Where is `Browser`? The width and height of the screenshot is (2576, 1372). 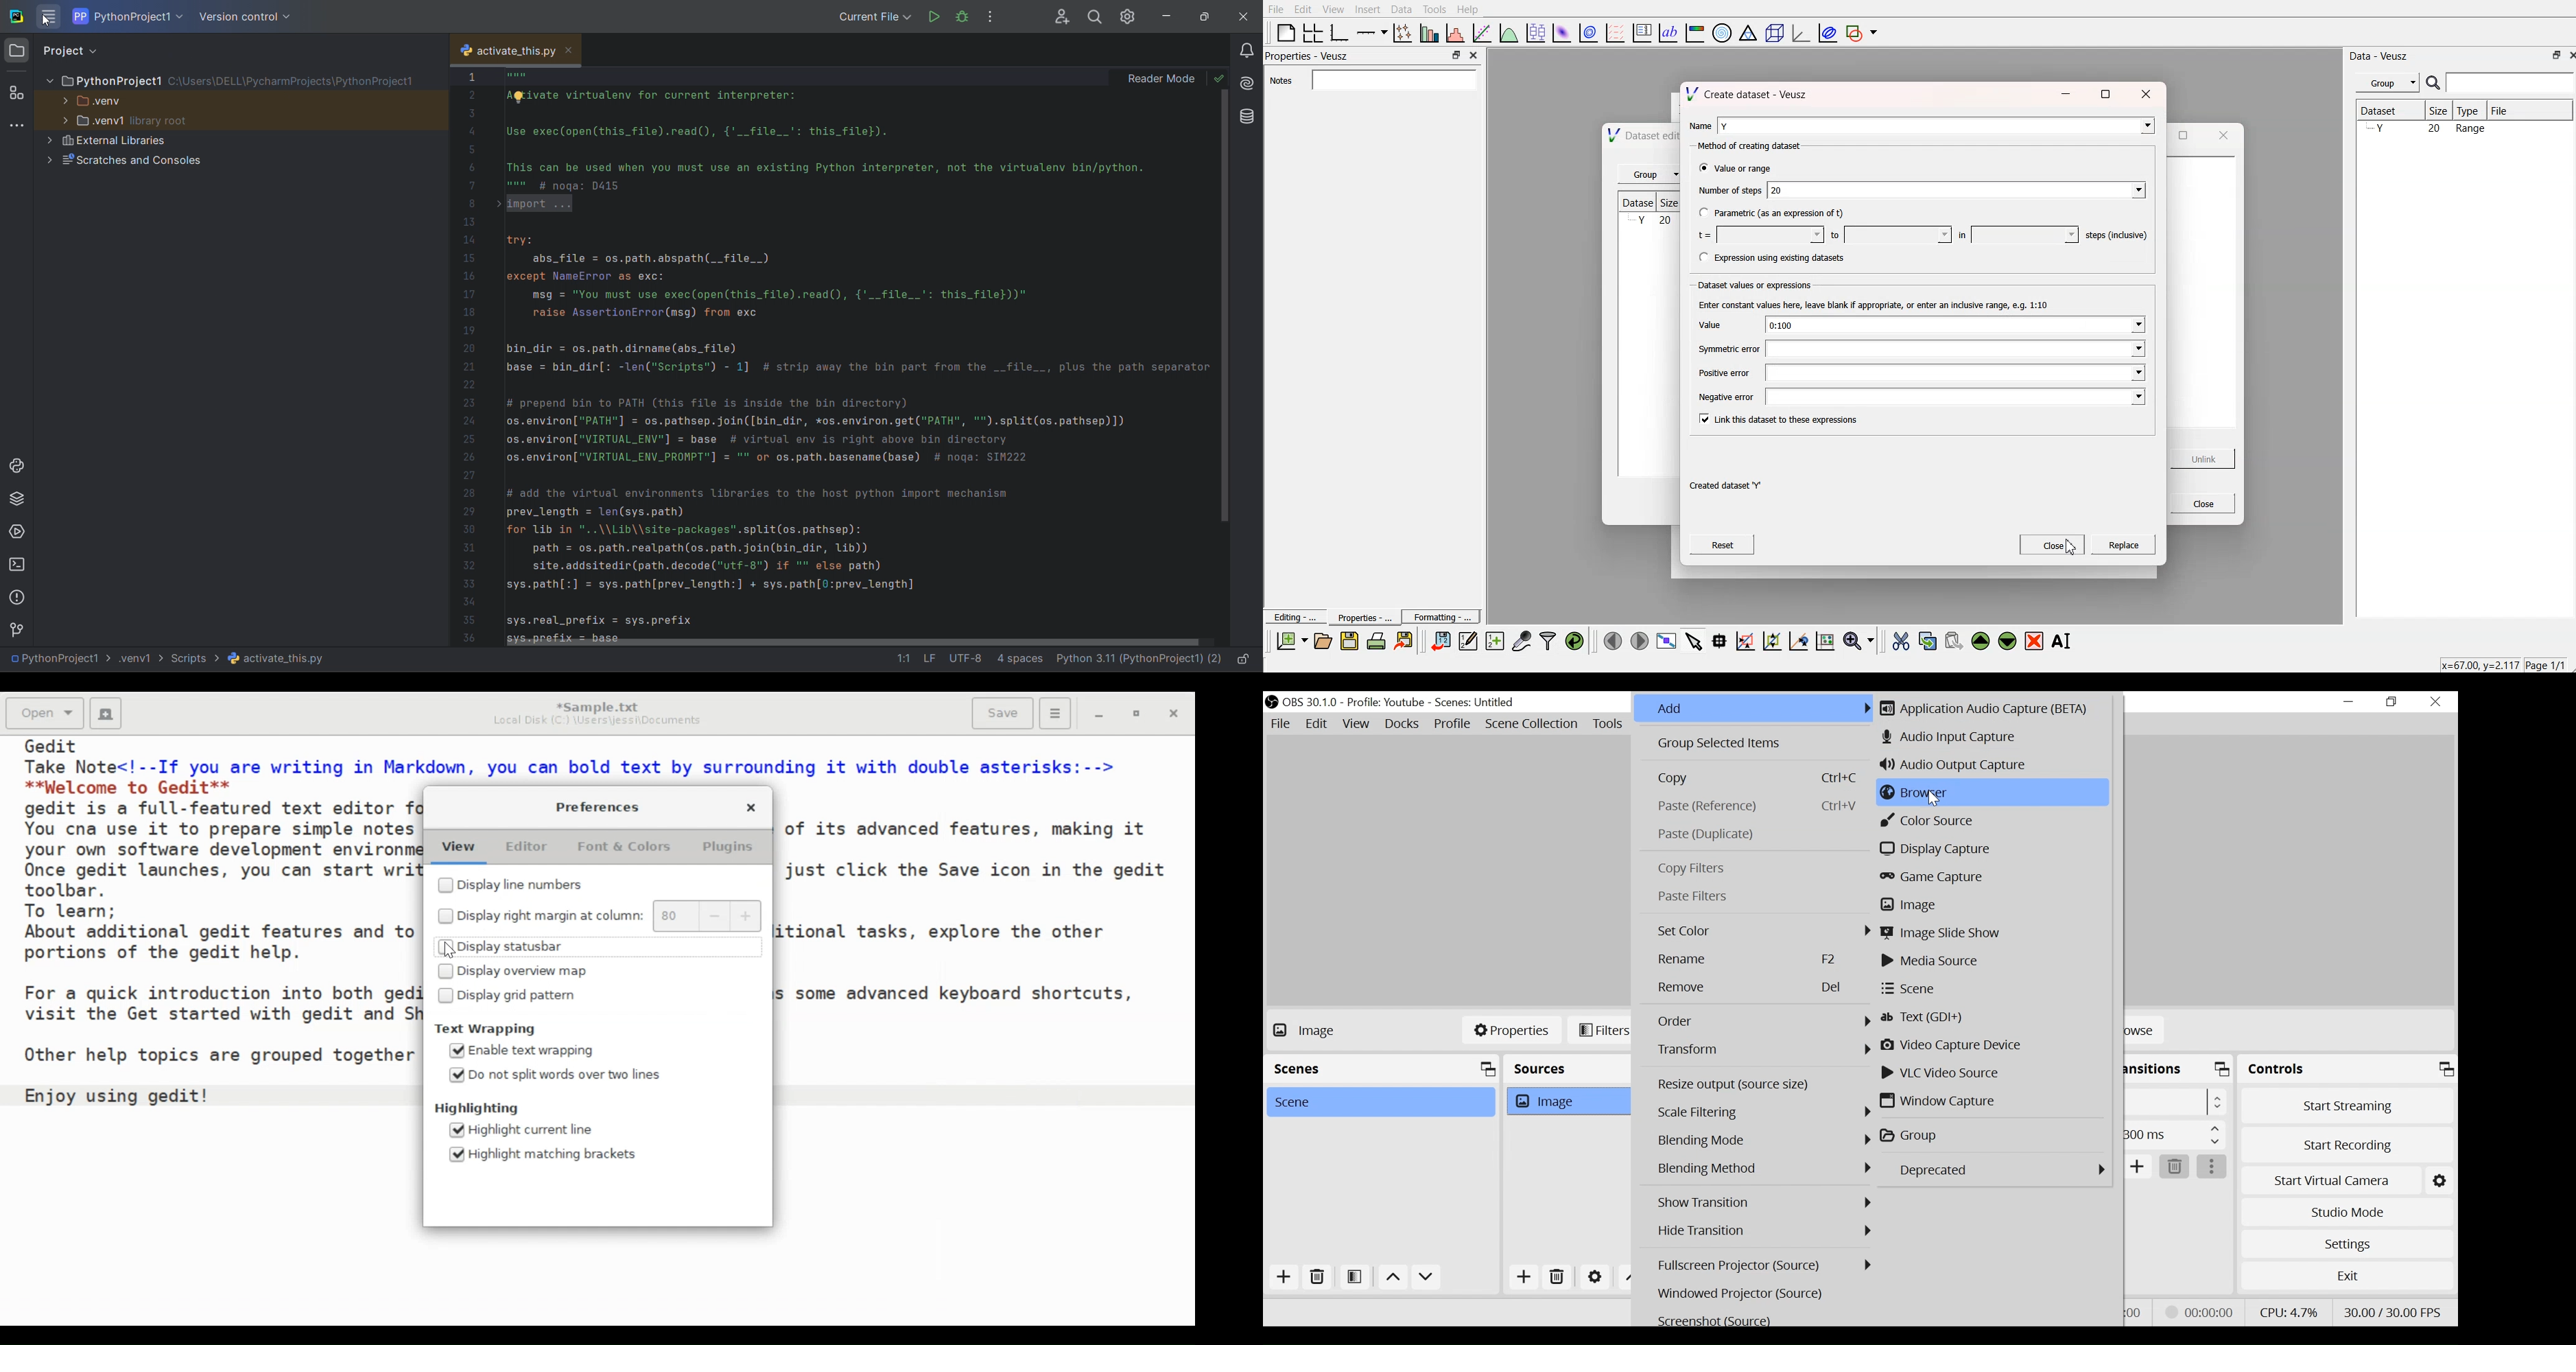
Browser is located at coordinates (1993, 793).